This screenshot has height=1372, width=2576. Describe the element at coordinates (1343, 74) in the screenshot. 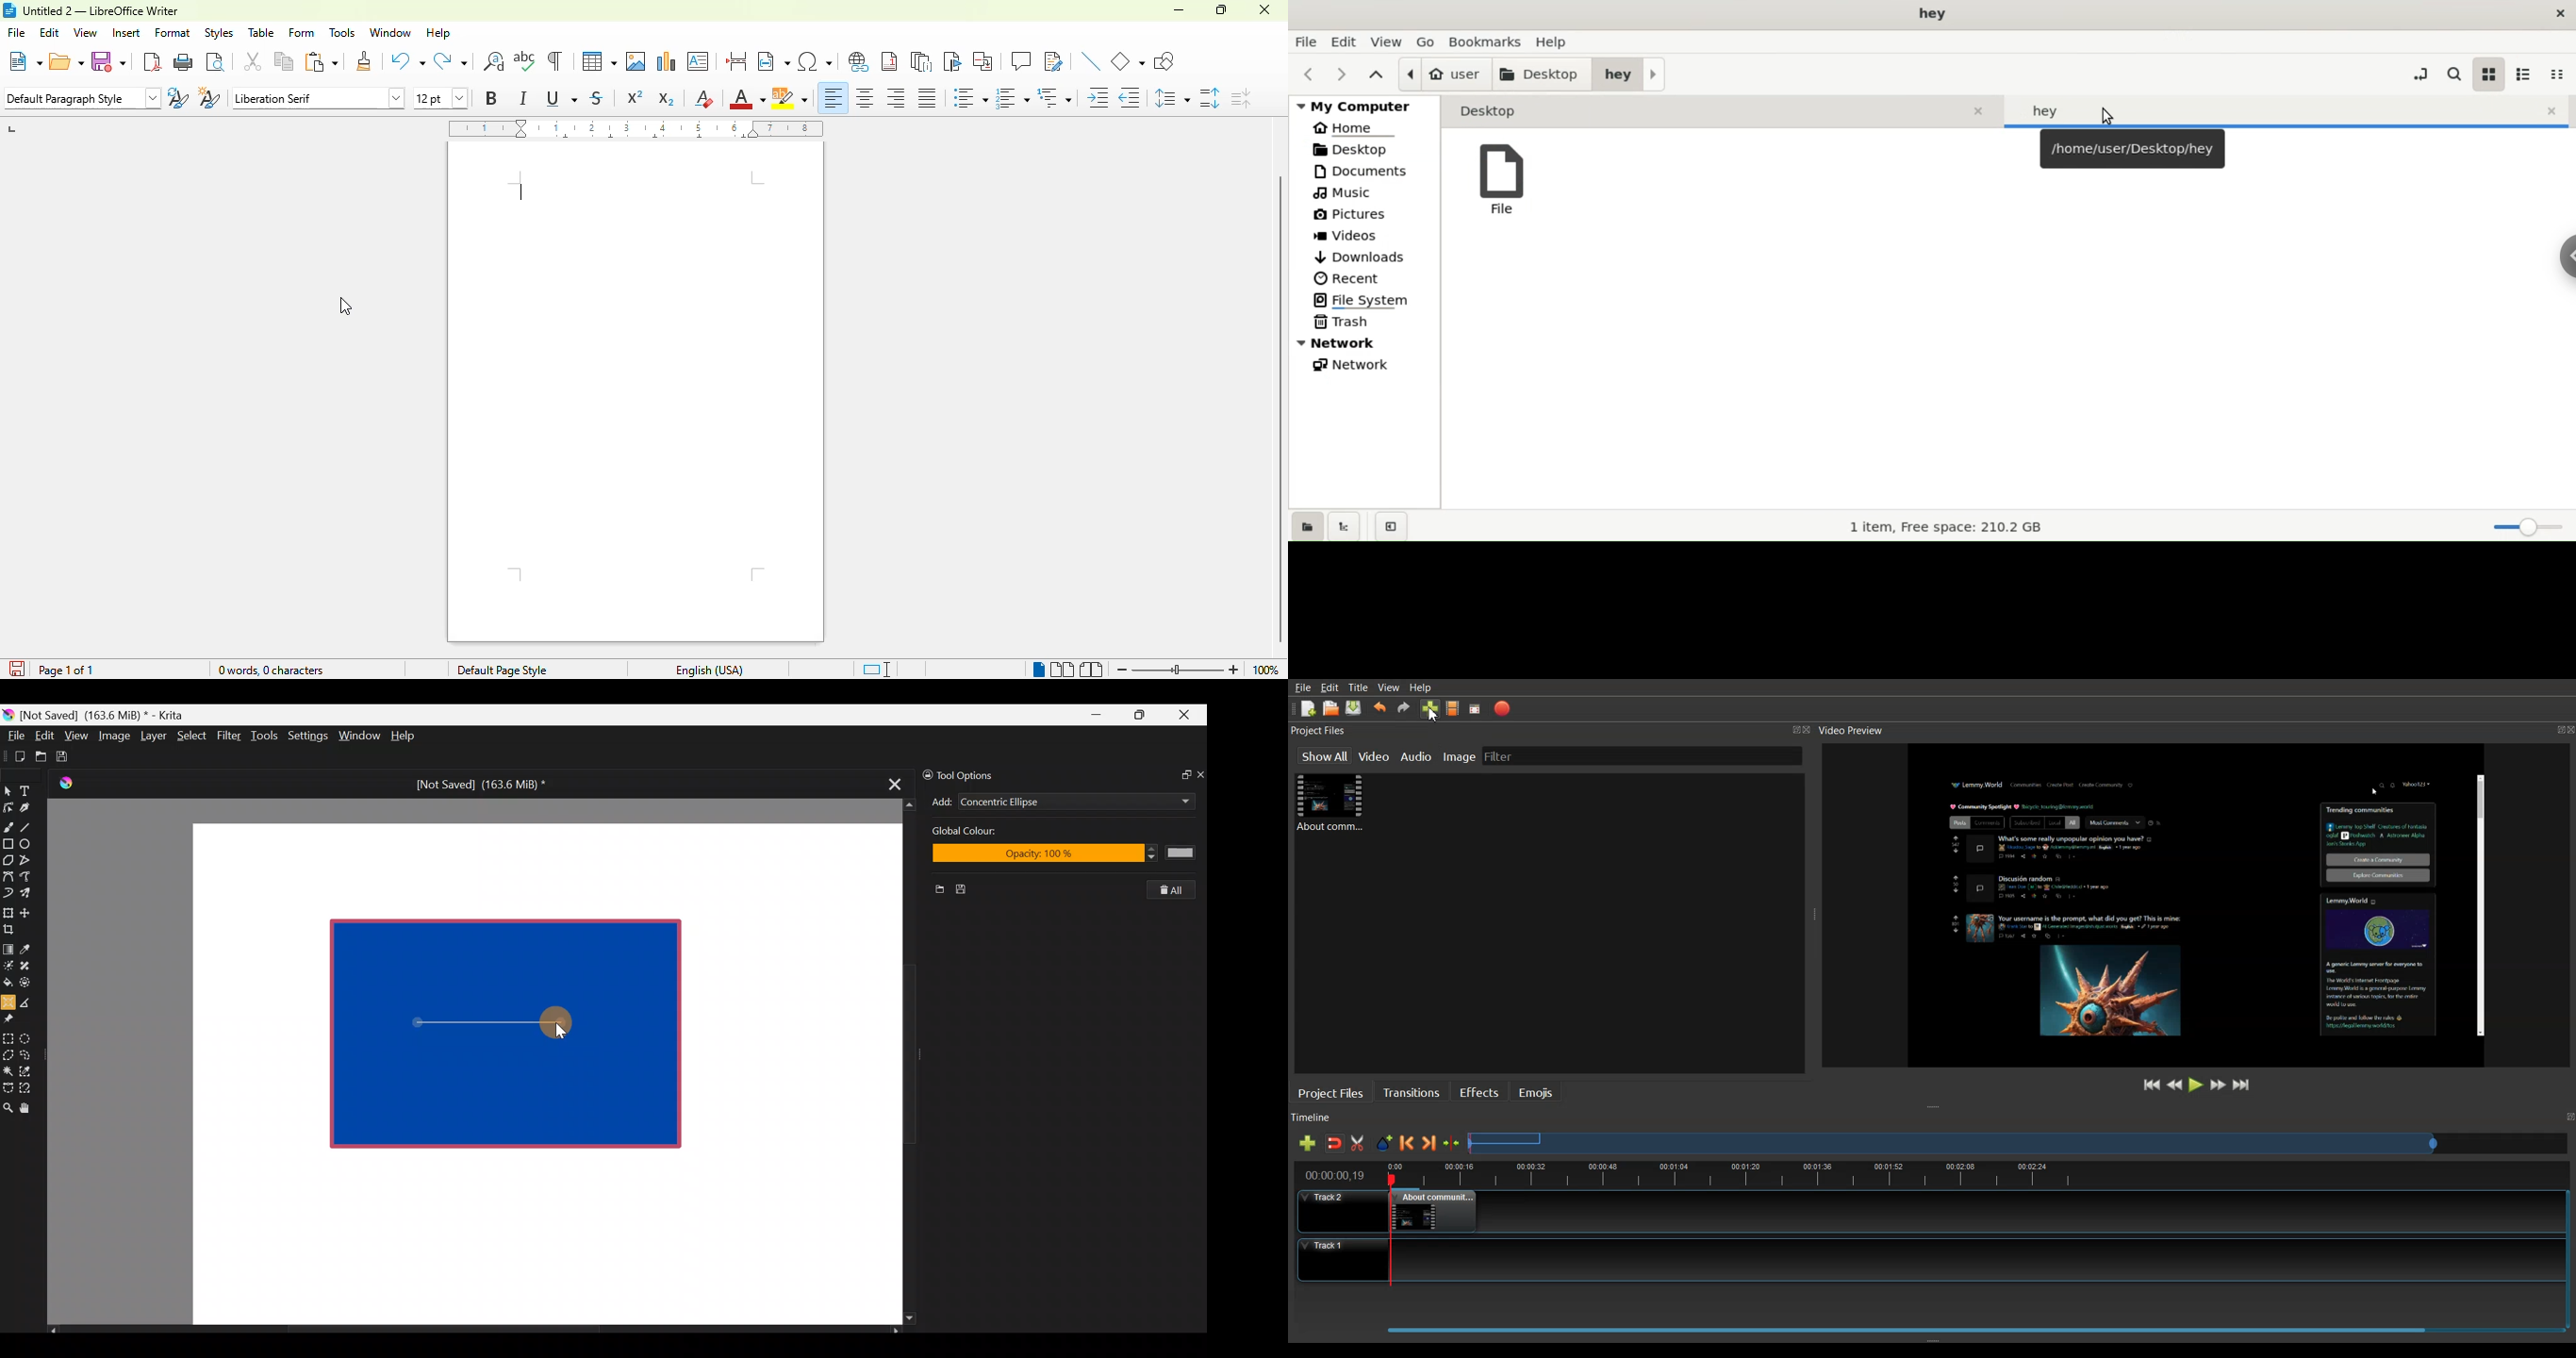

I see `next` at that location.